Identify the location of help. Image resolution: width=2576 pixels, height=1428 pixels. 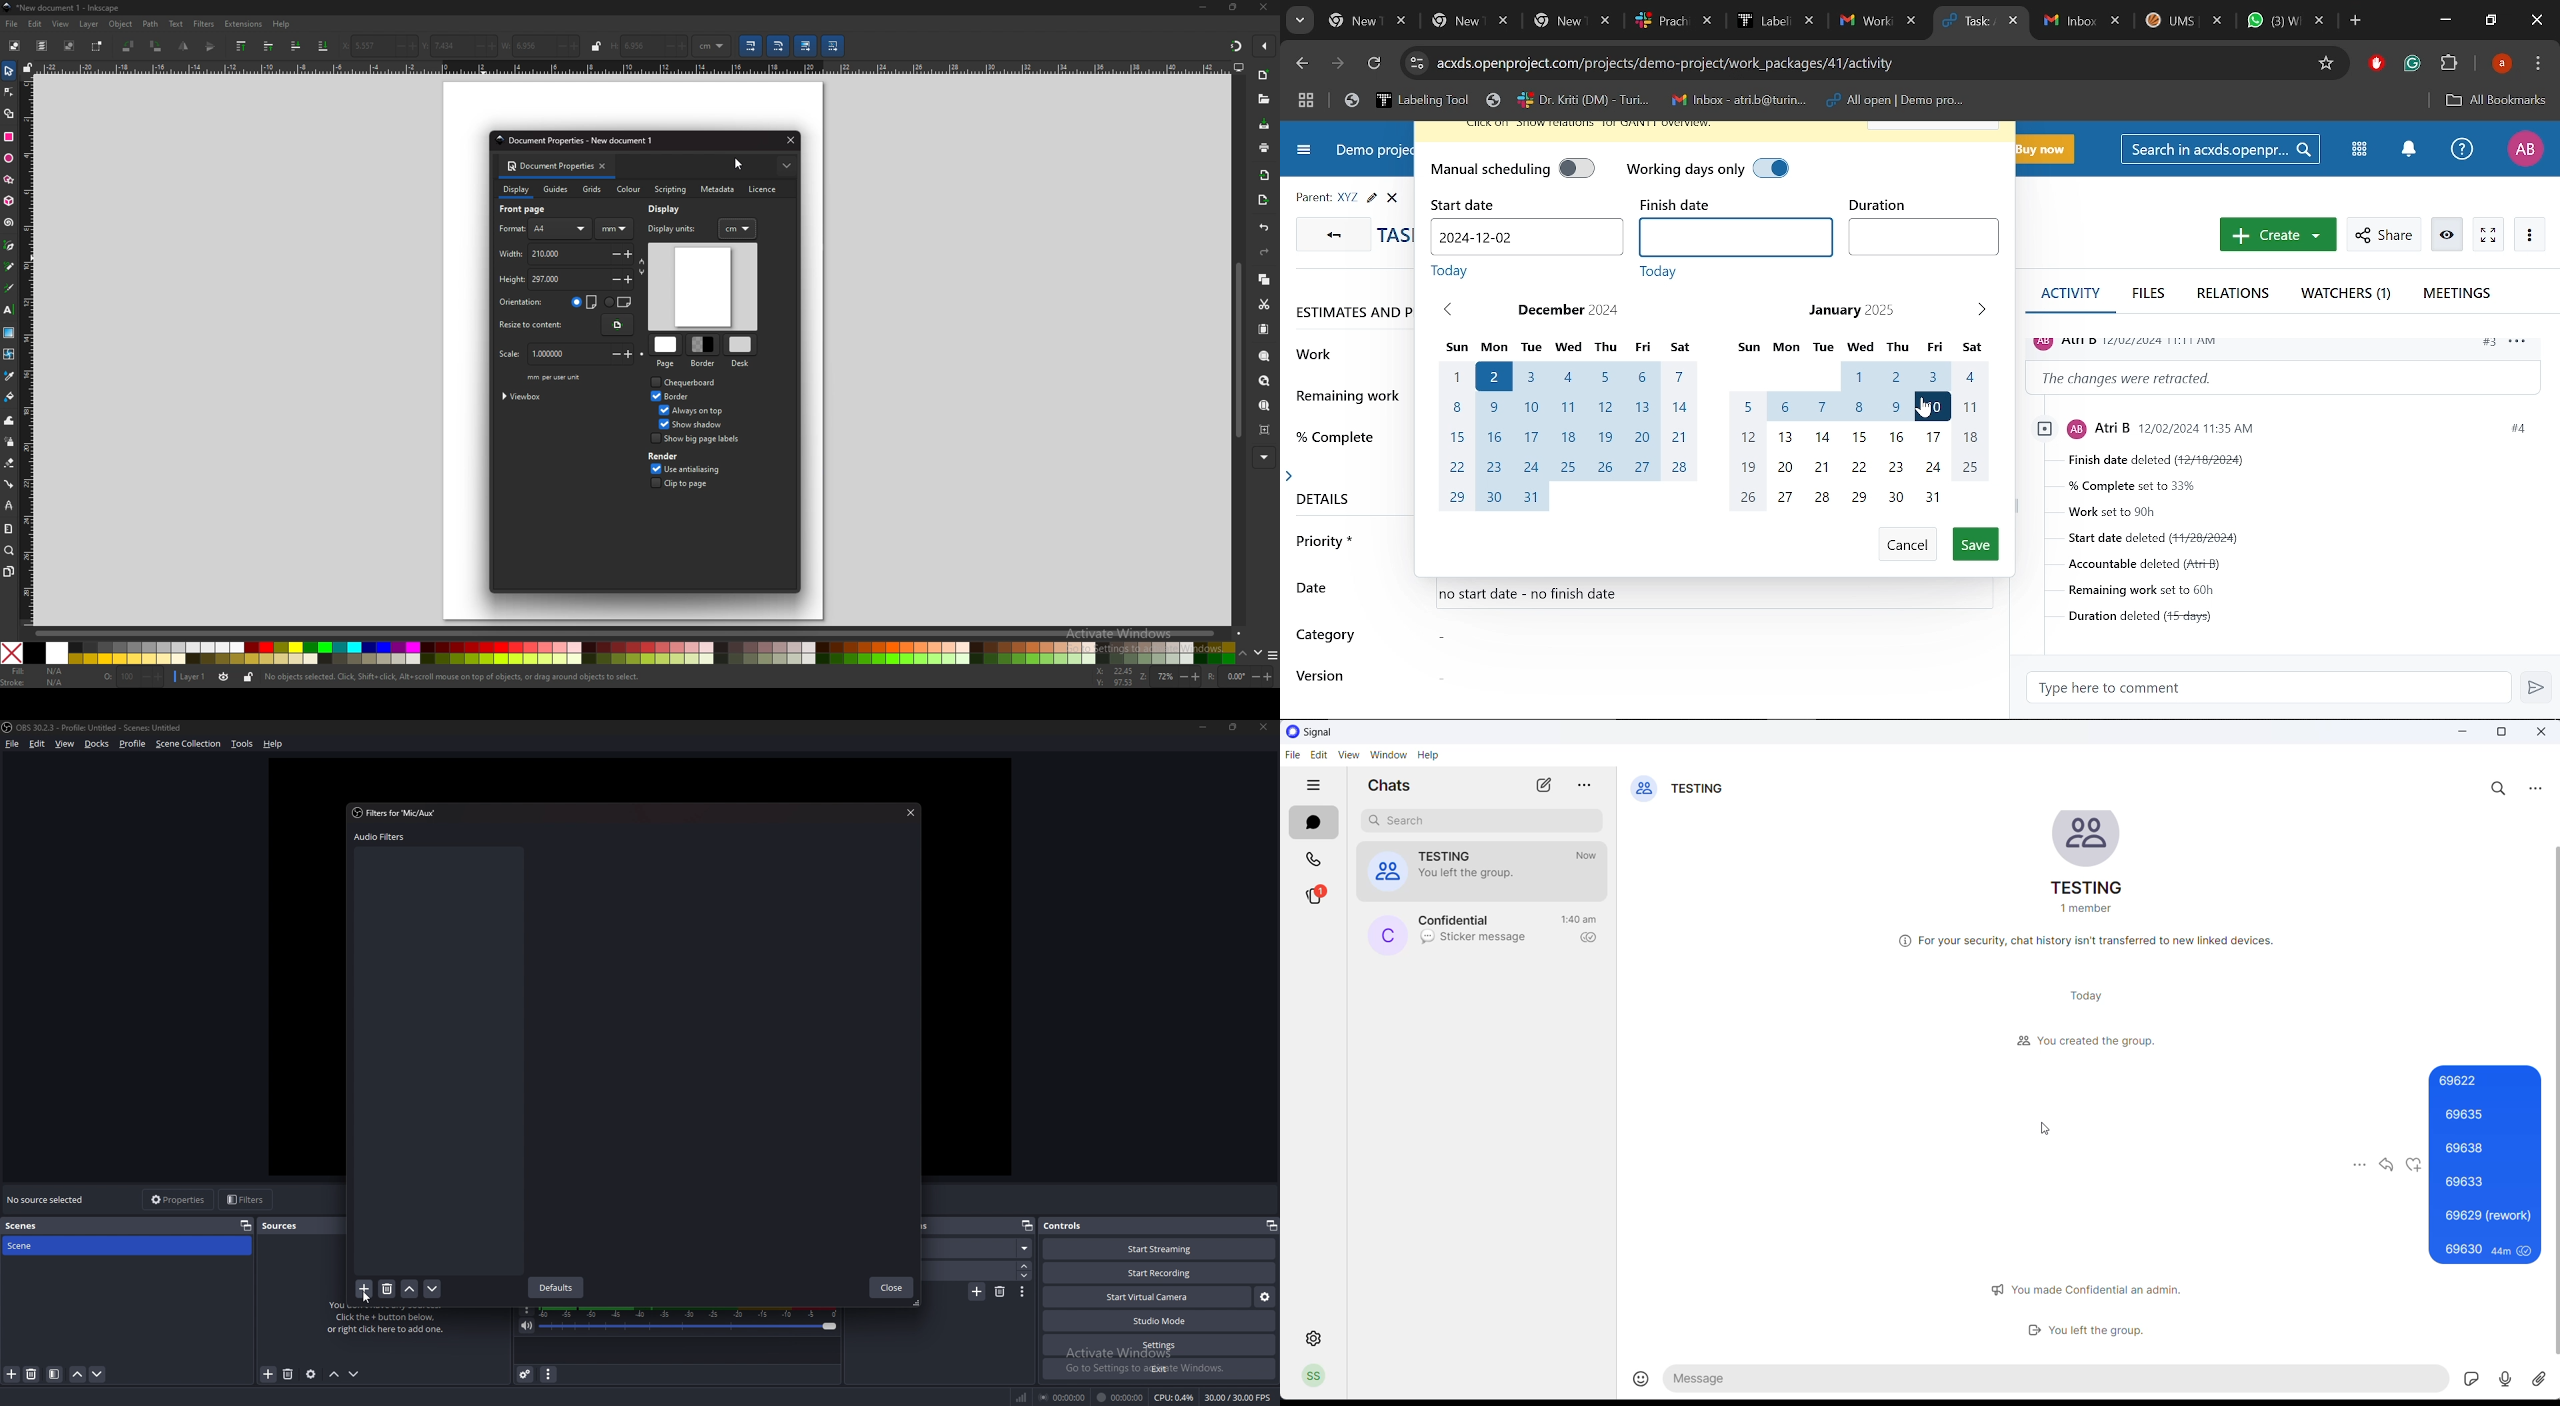
(275, 744).